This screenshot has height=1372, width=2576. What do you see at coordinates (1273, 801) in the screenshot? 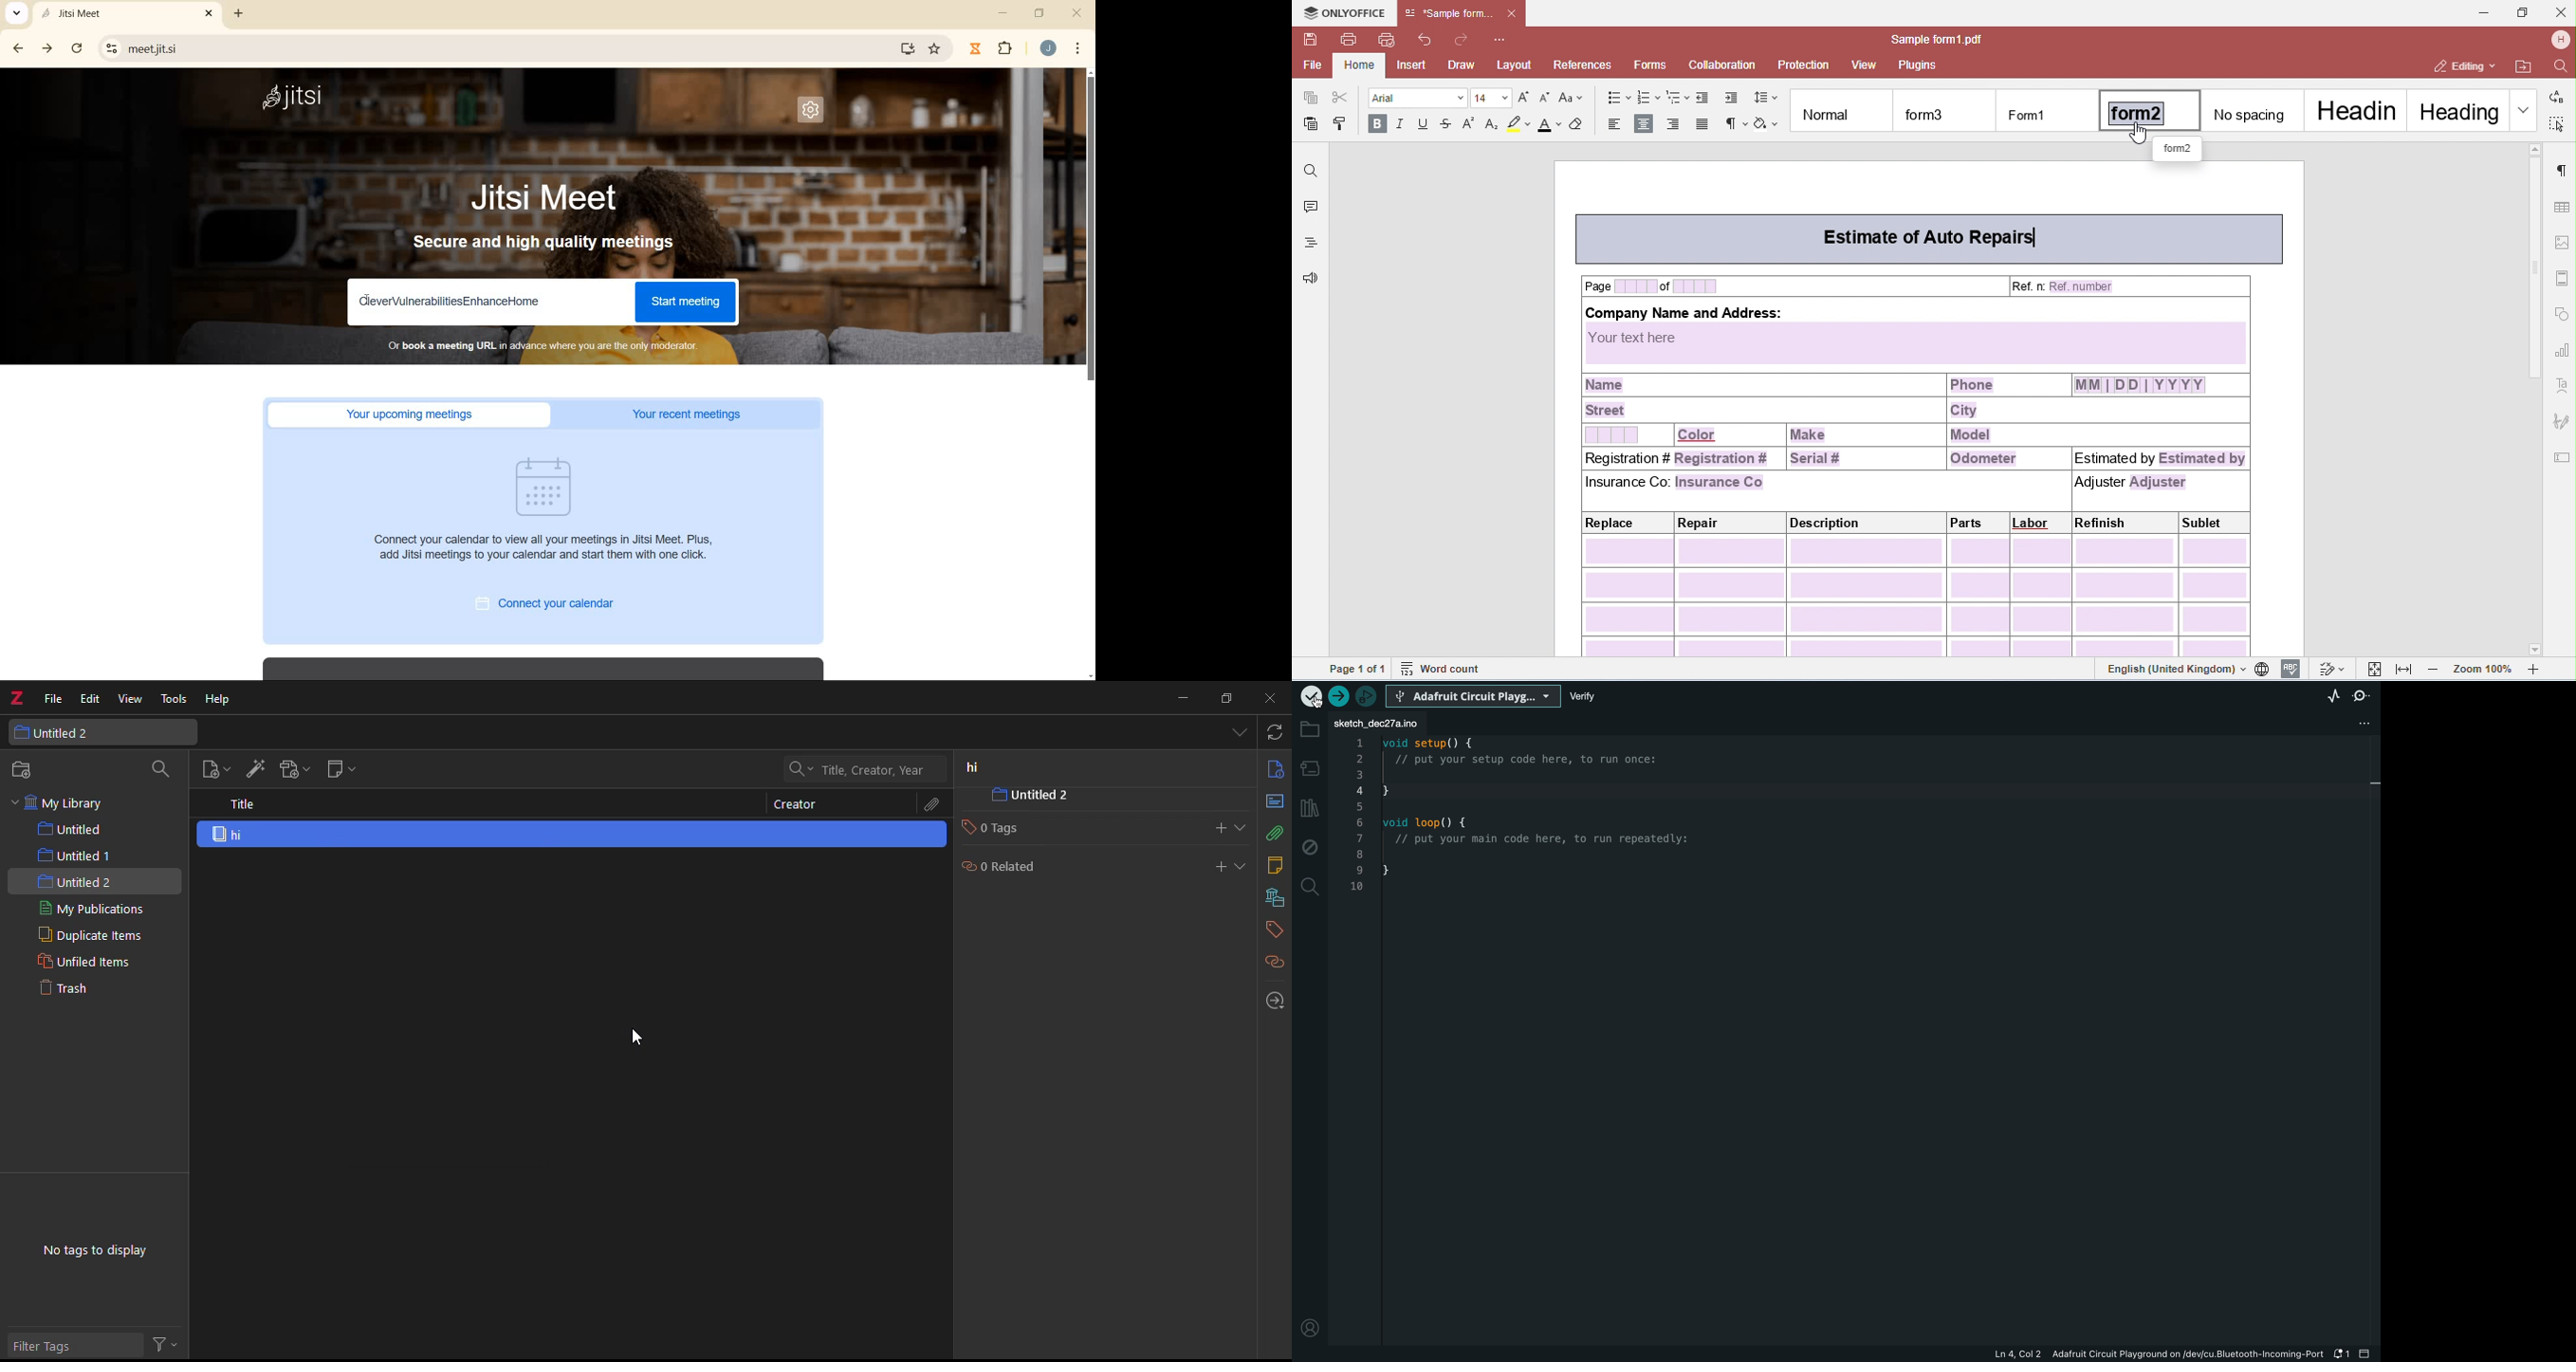
I see `abstract` at bounding box center [1273, 801].